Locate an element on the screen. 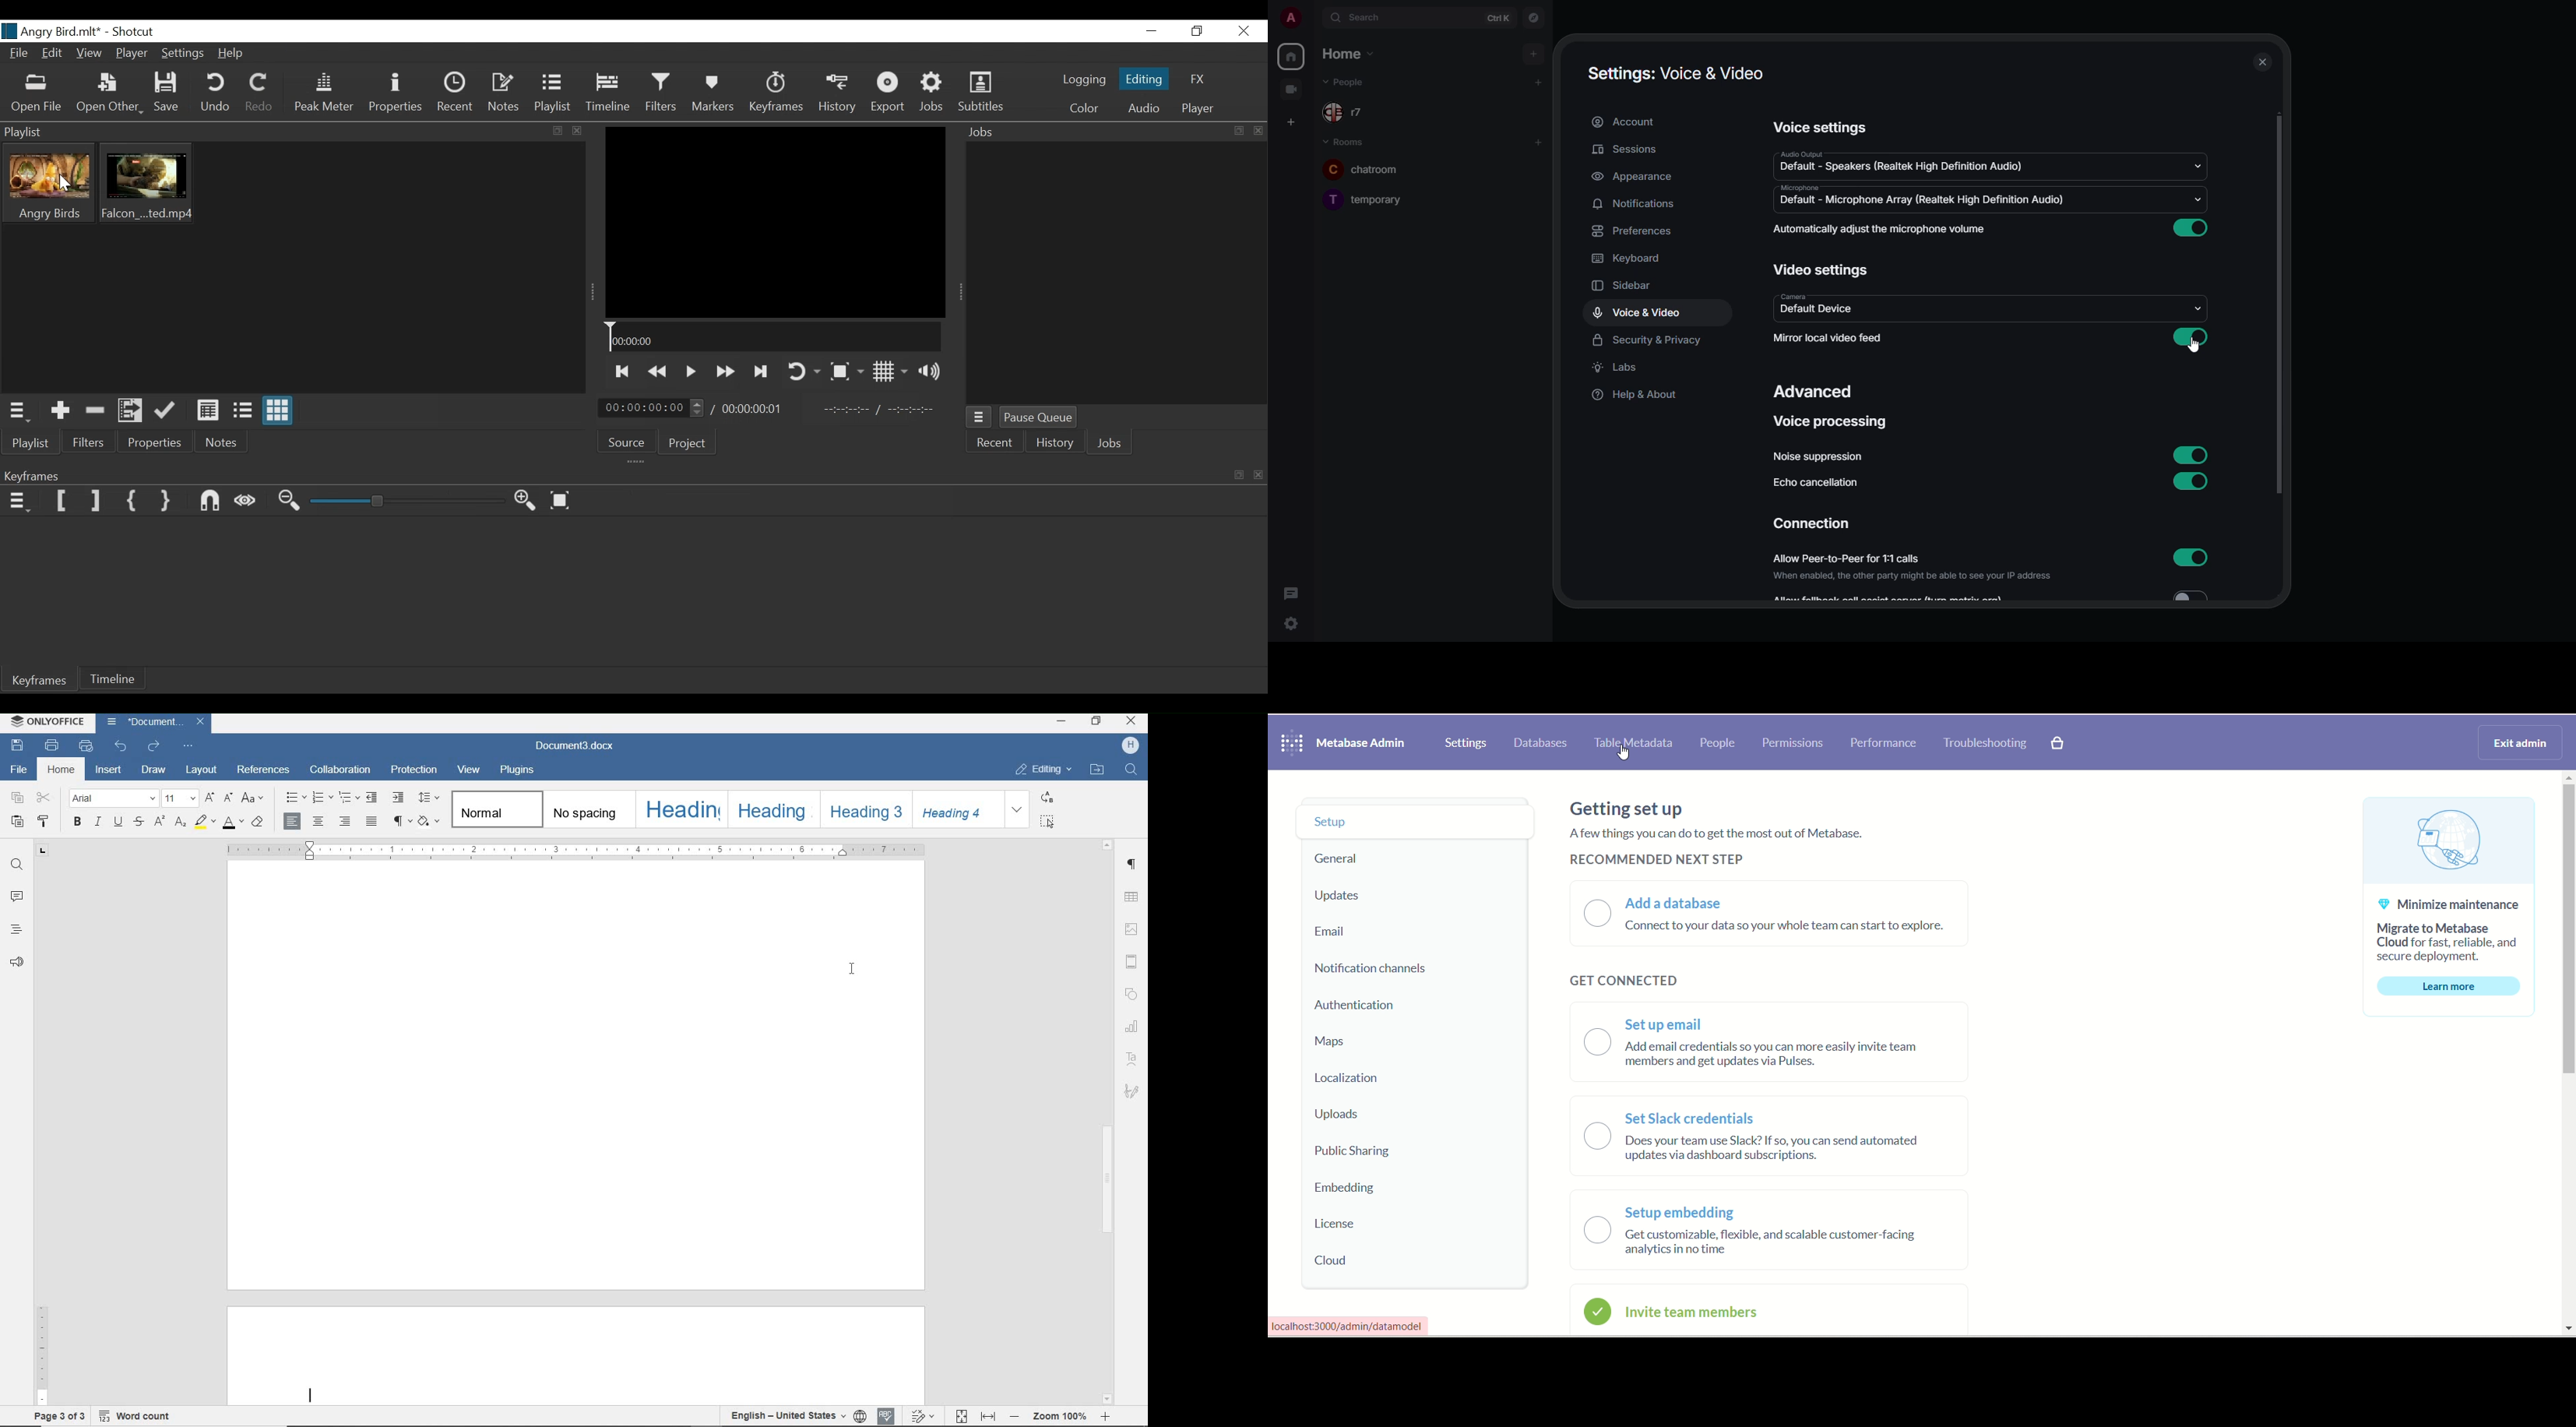 This screenshot has width=2576, height=1428. enabled is located at coordinates (2193, 555).